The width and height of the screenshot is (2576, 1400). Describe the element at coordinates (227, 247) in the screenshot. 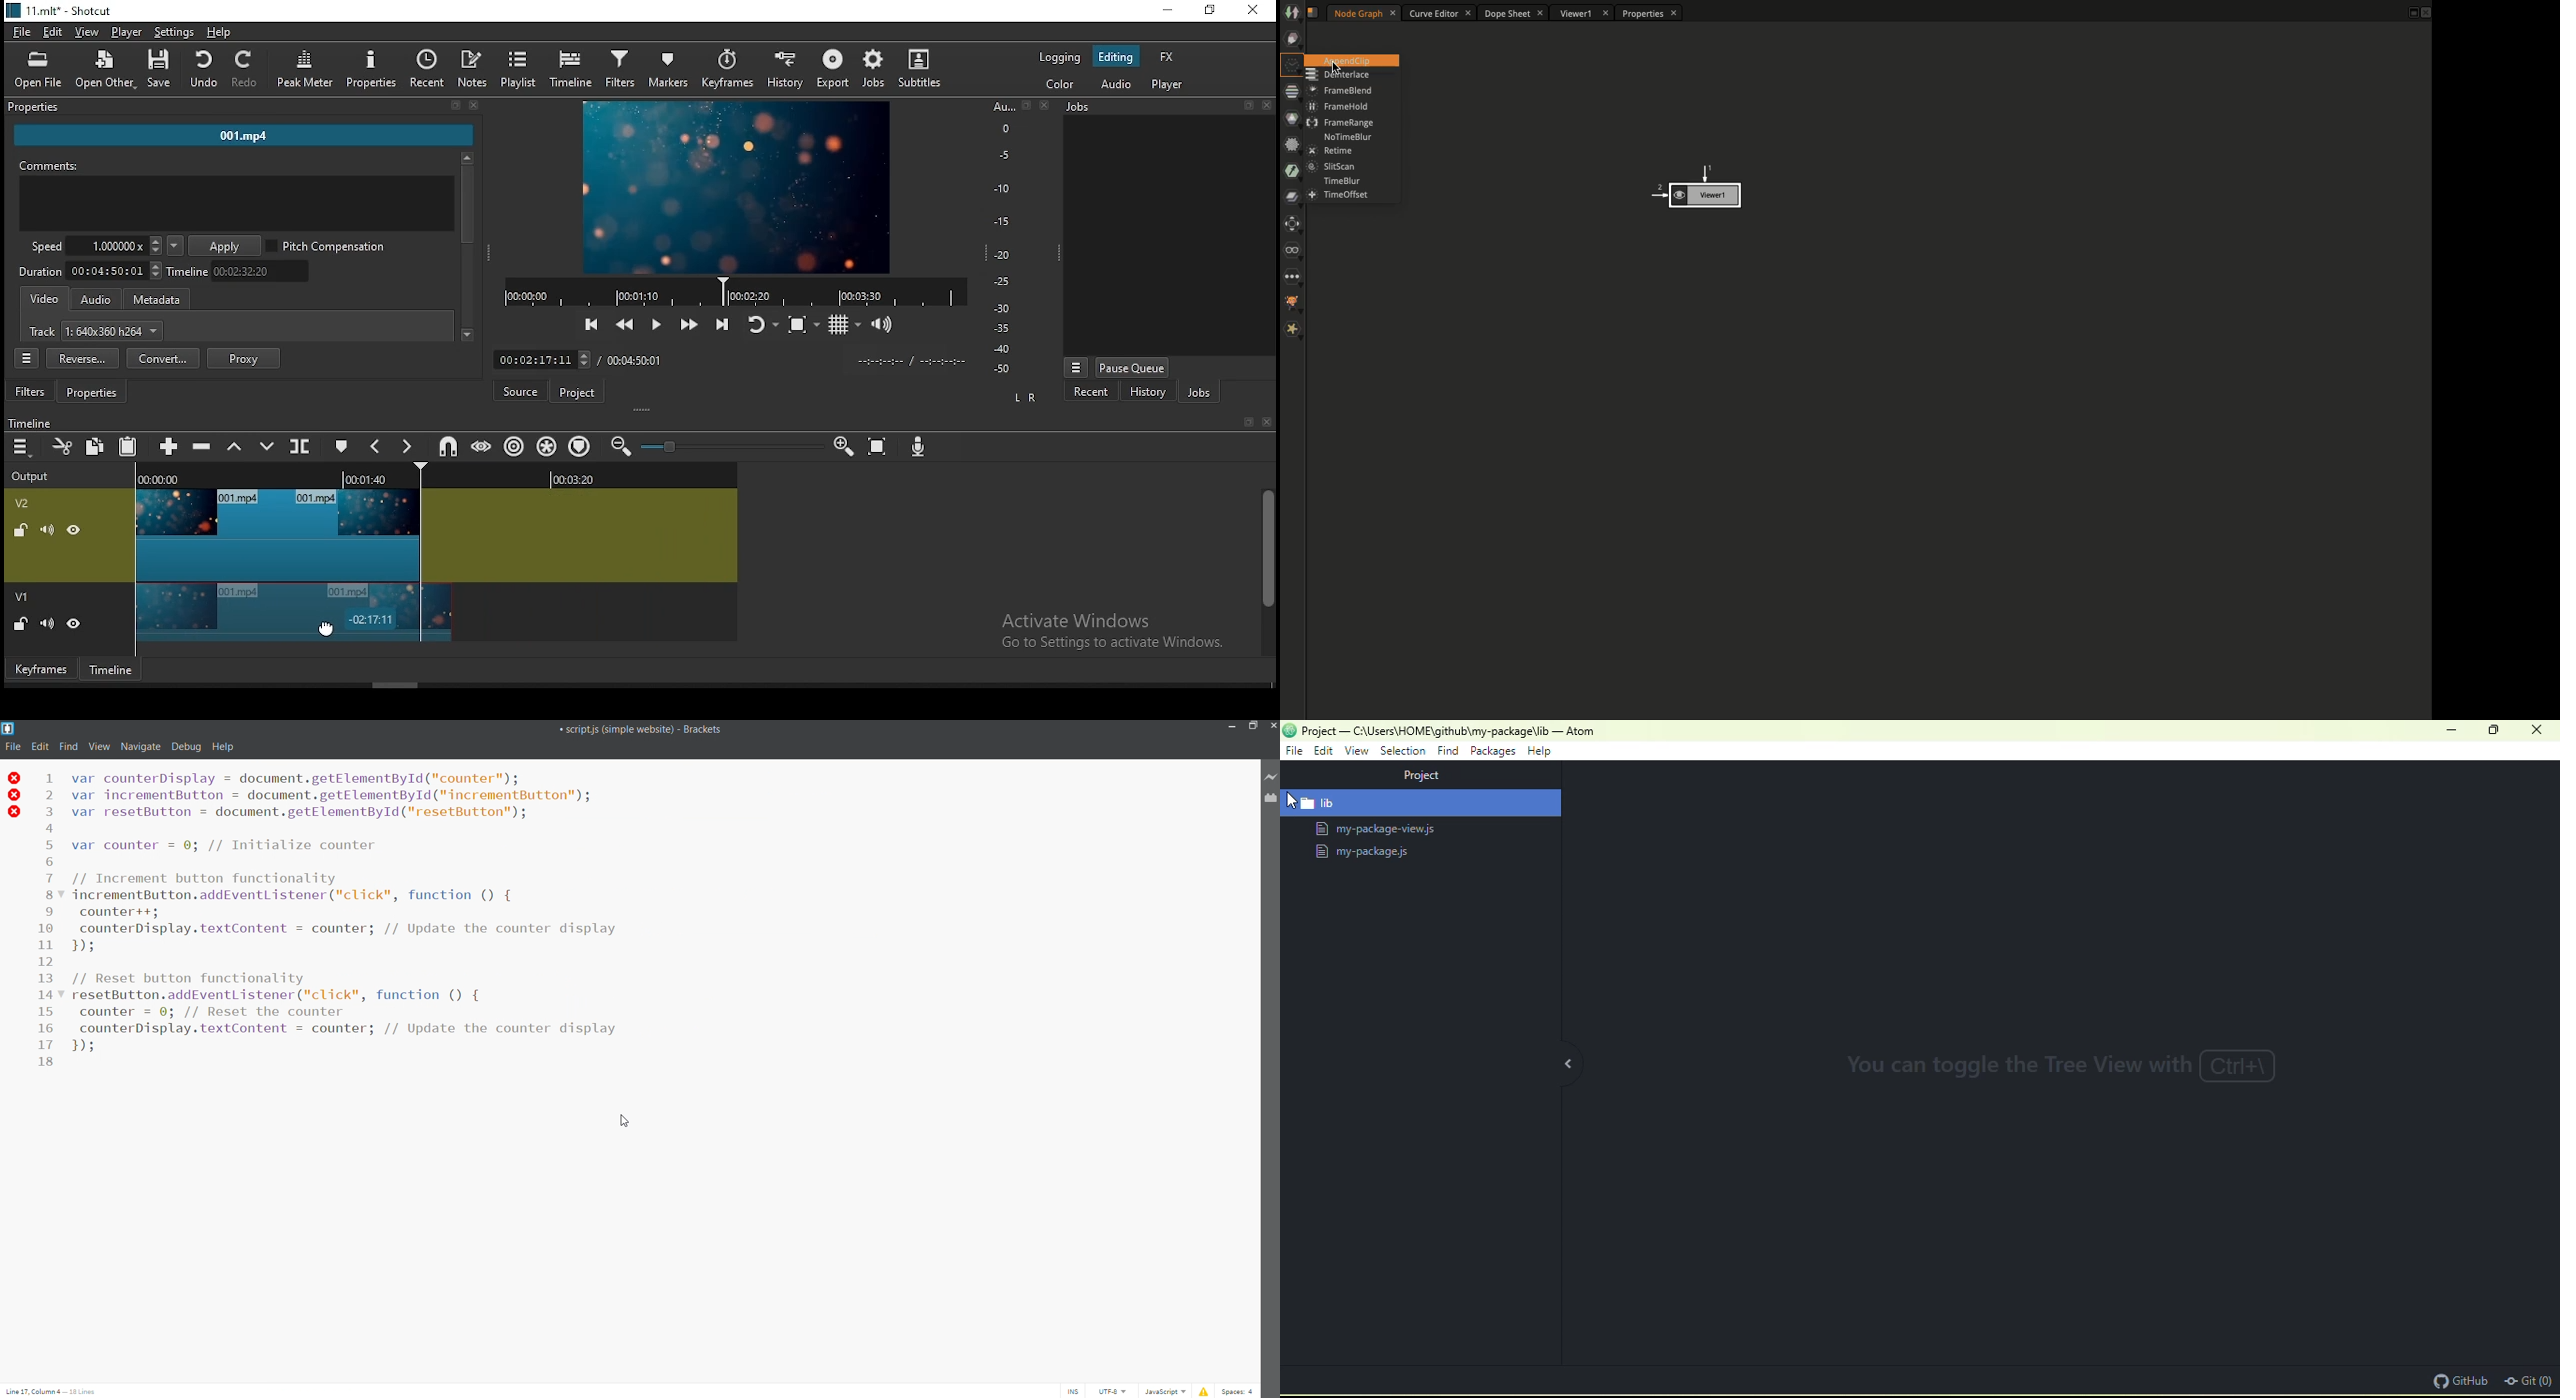

I see `apply` at that location.